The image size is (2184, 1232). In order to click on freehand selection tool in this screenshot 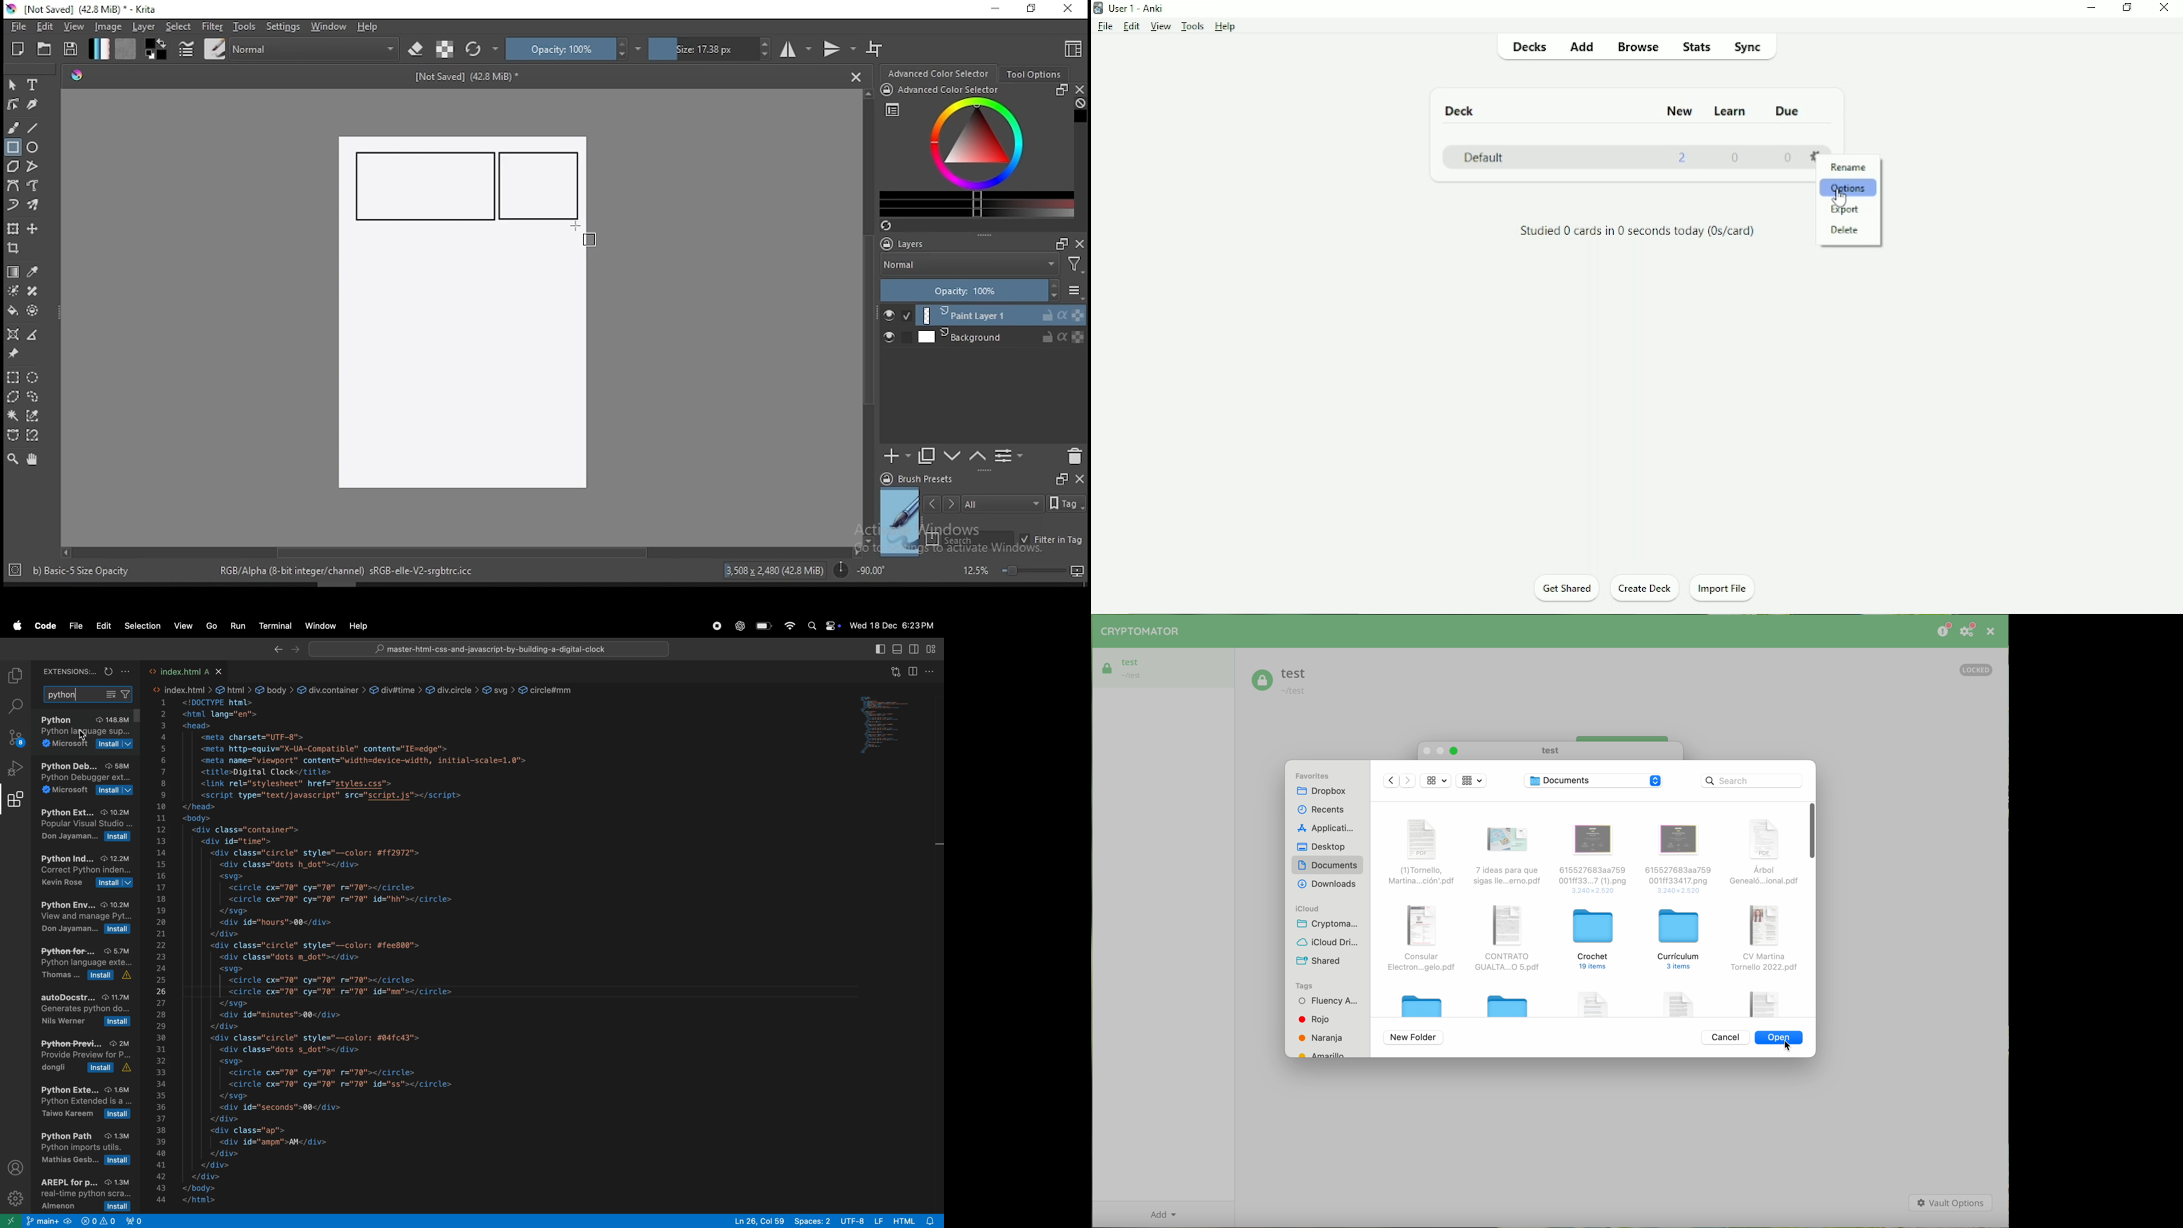, I will do `click(33, 397)`.